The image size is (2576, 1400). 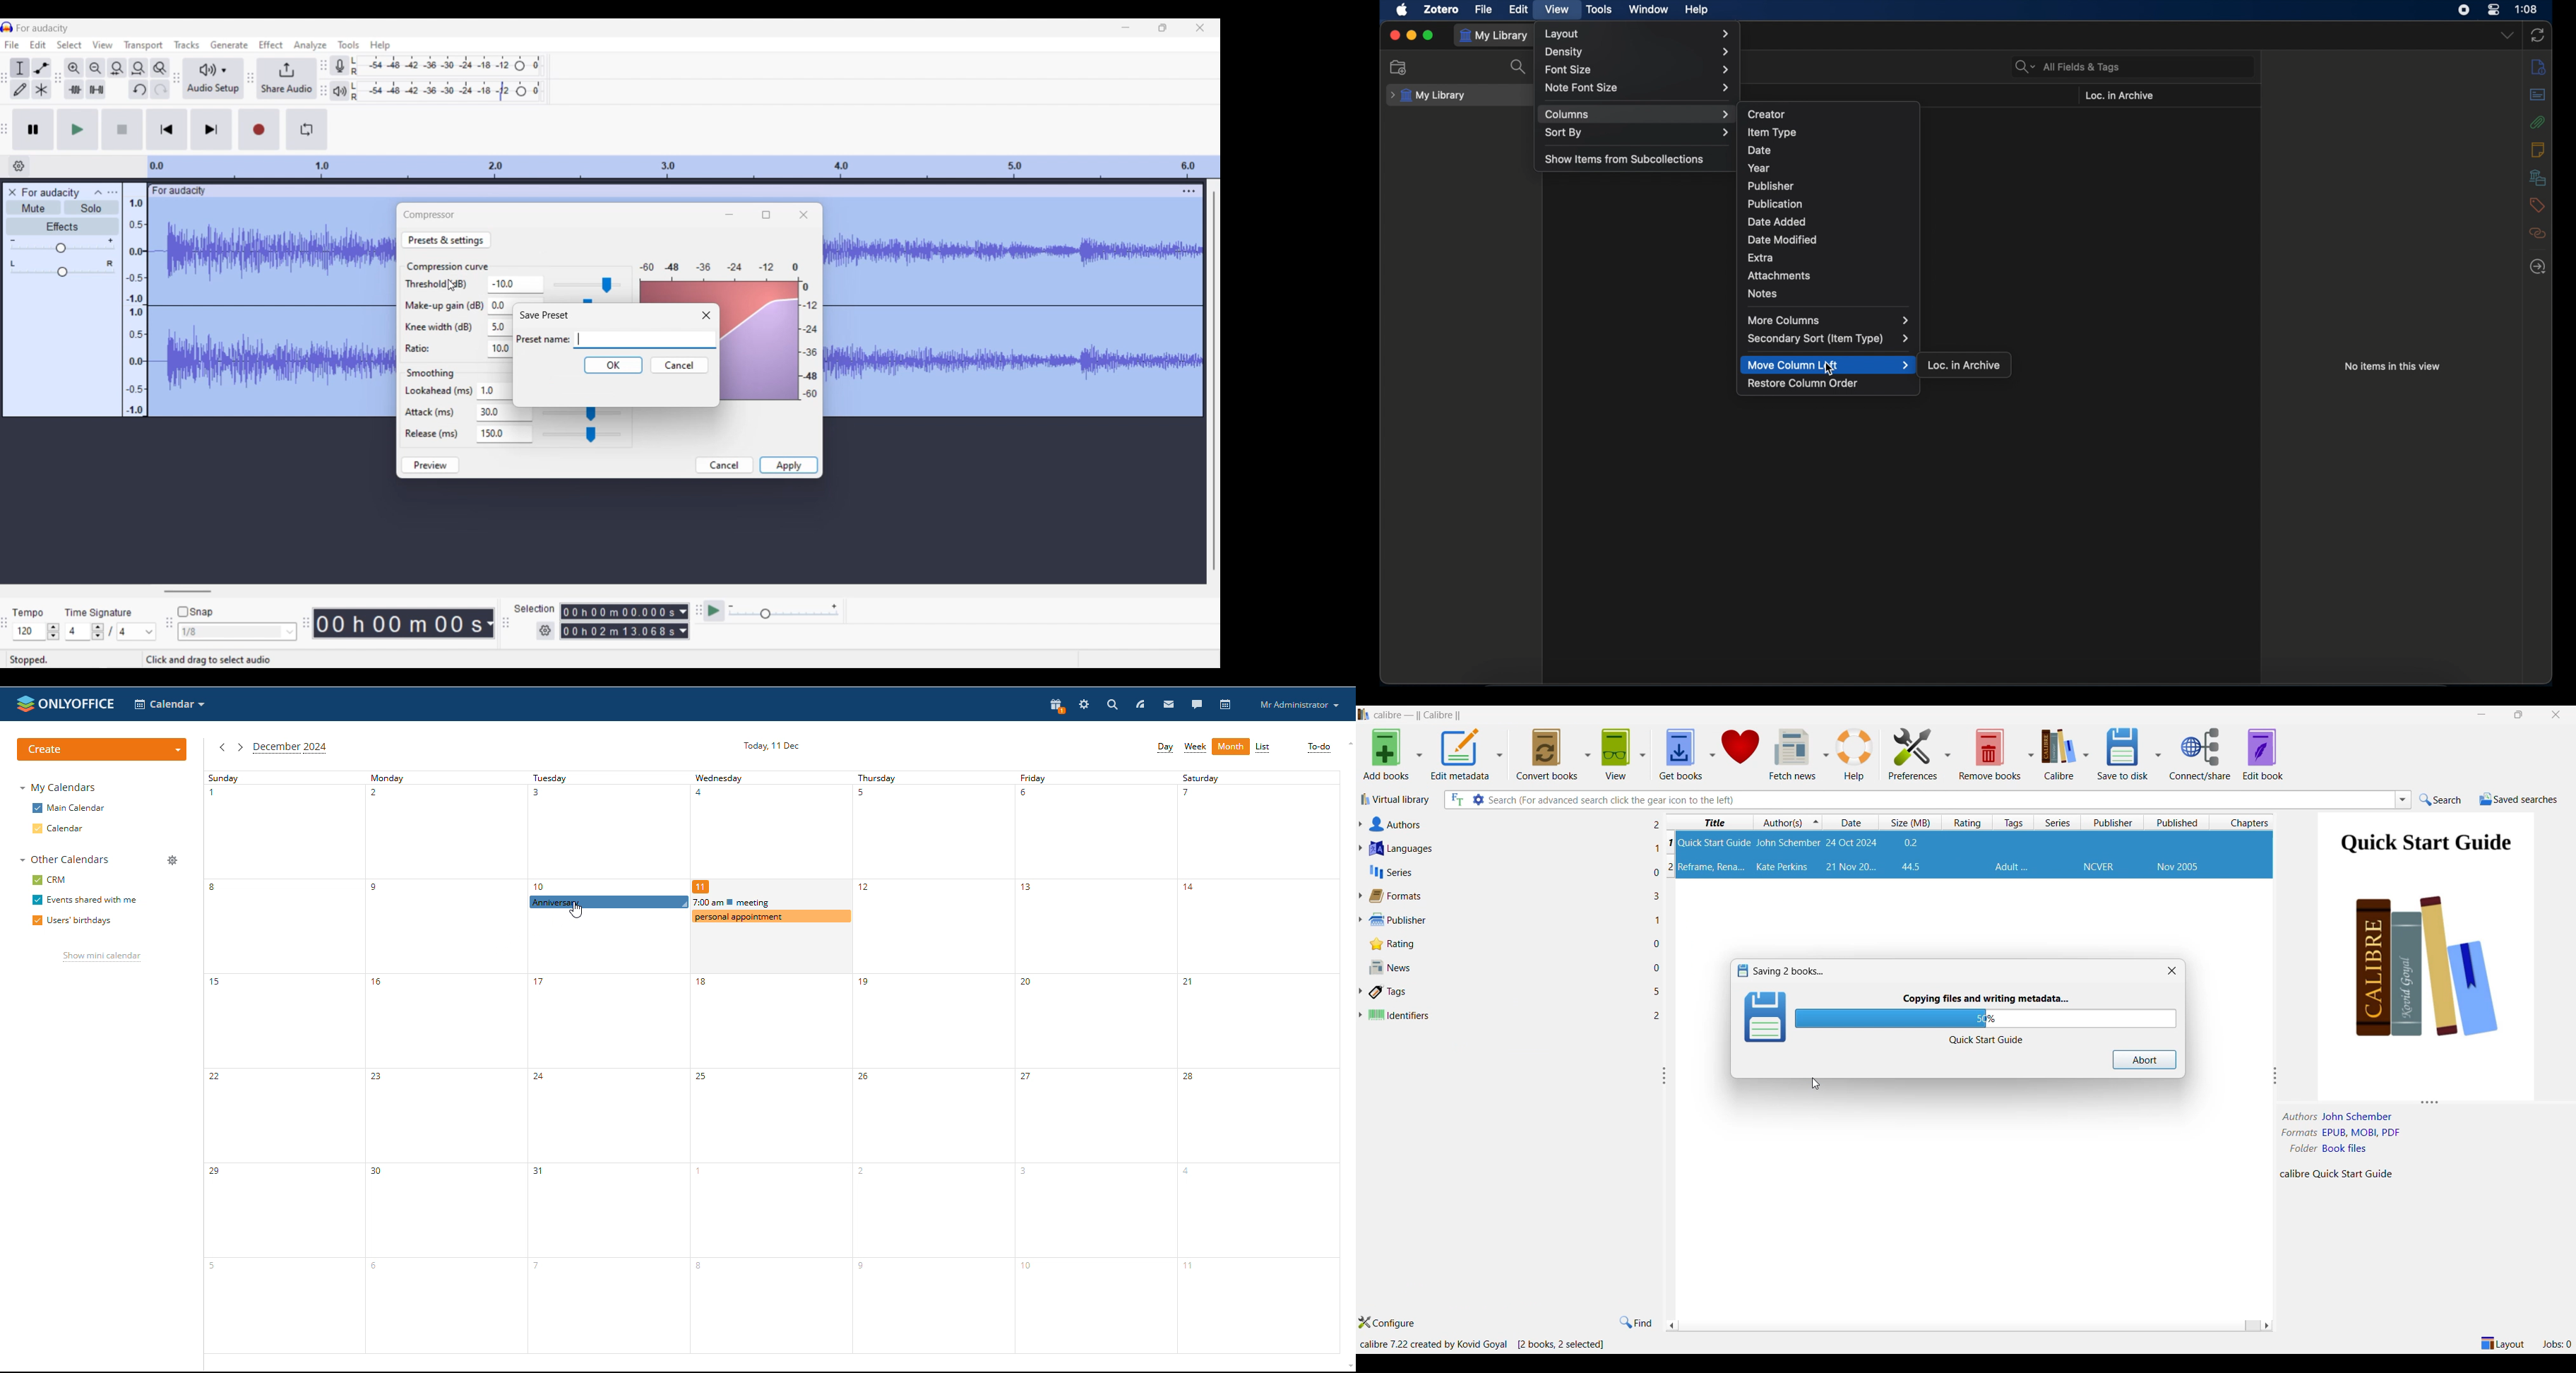 I want to click on new collection, so click(x=1398, y=67).